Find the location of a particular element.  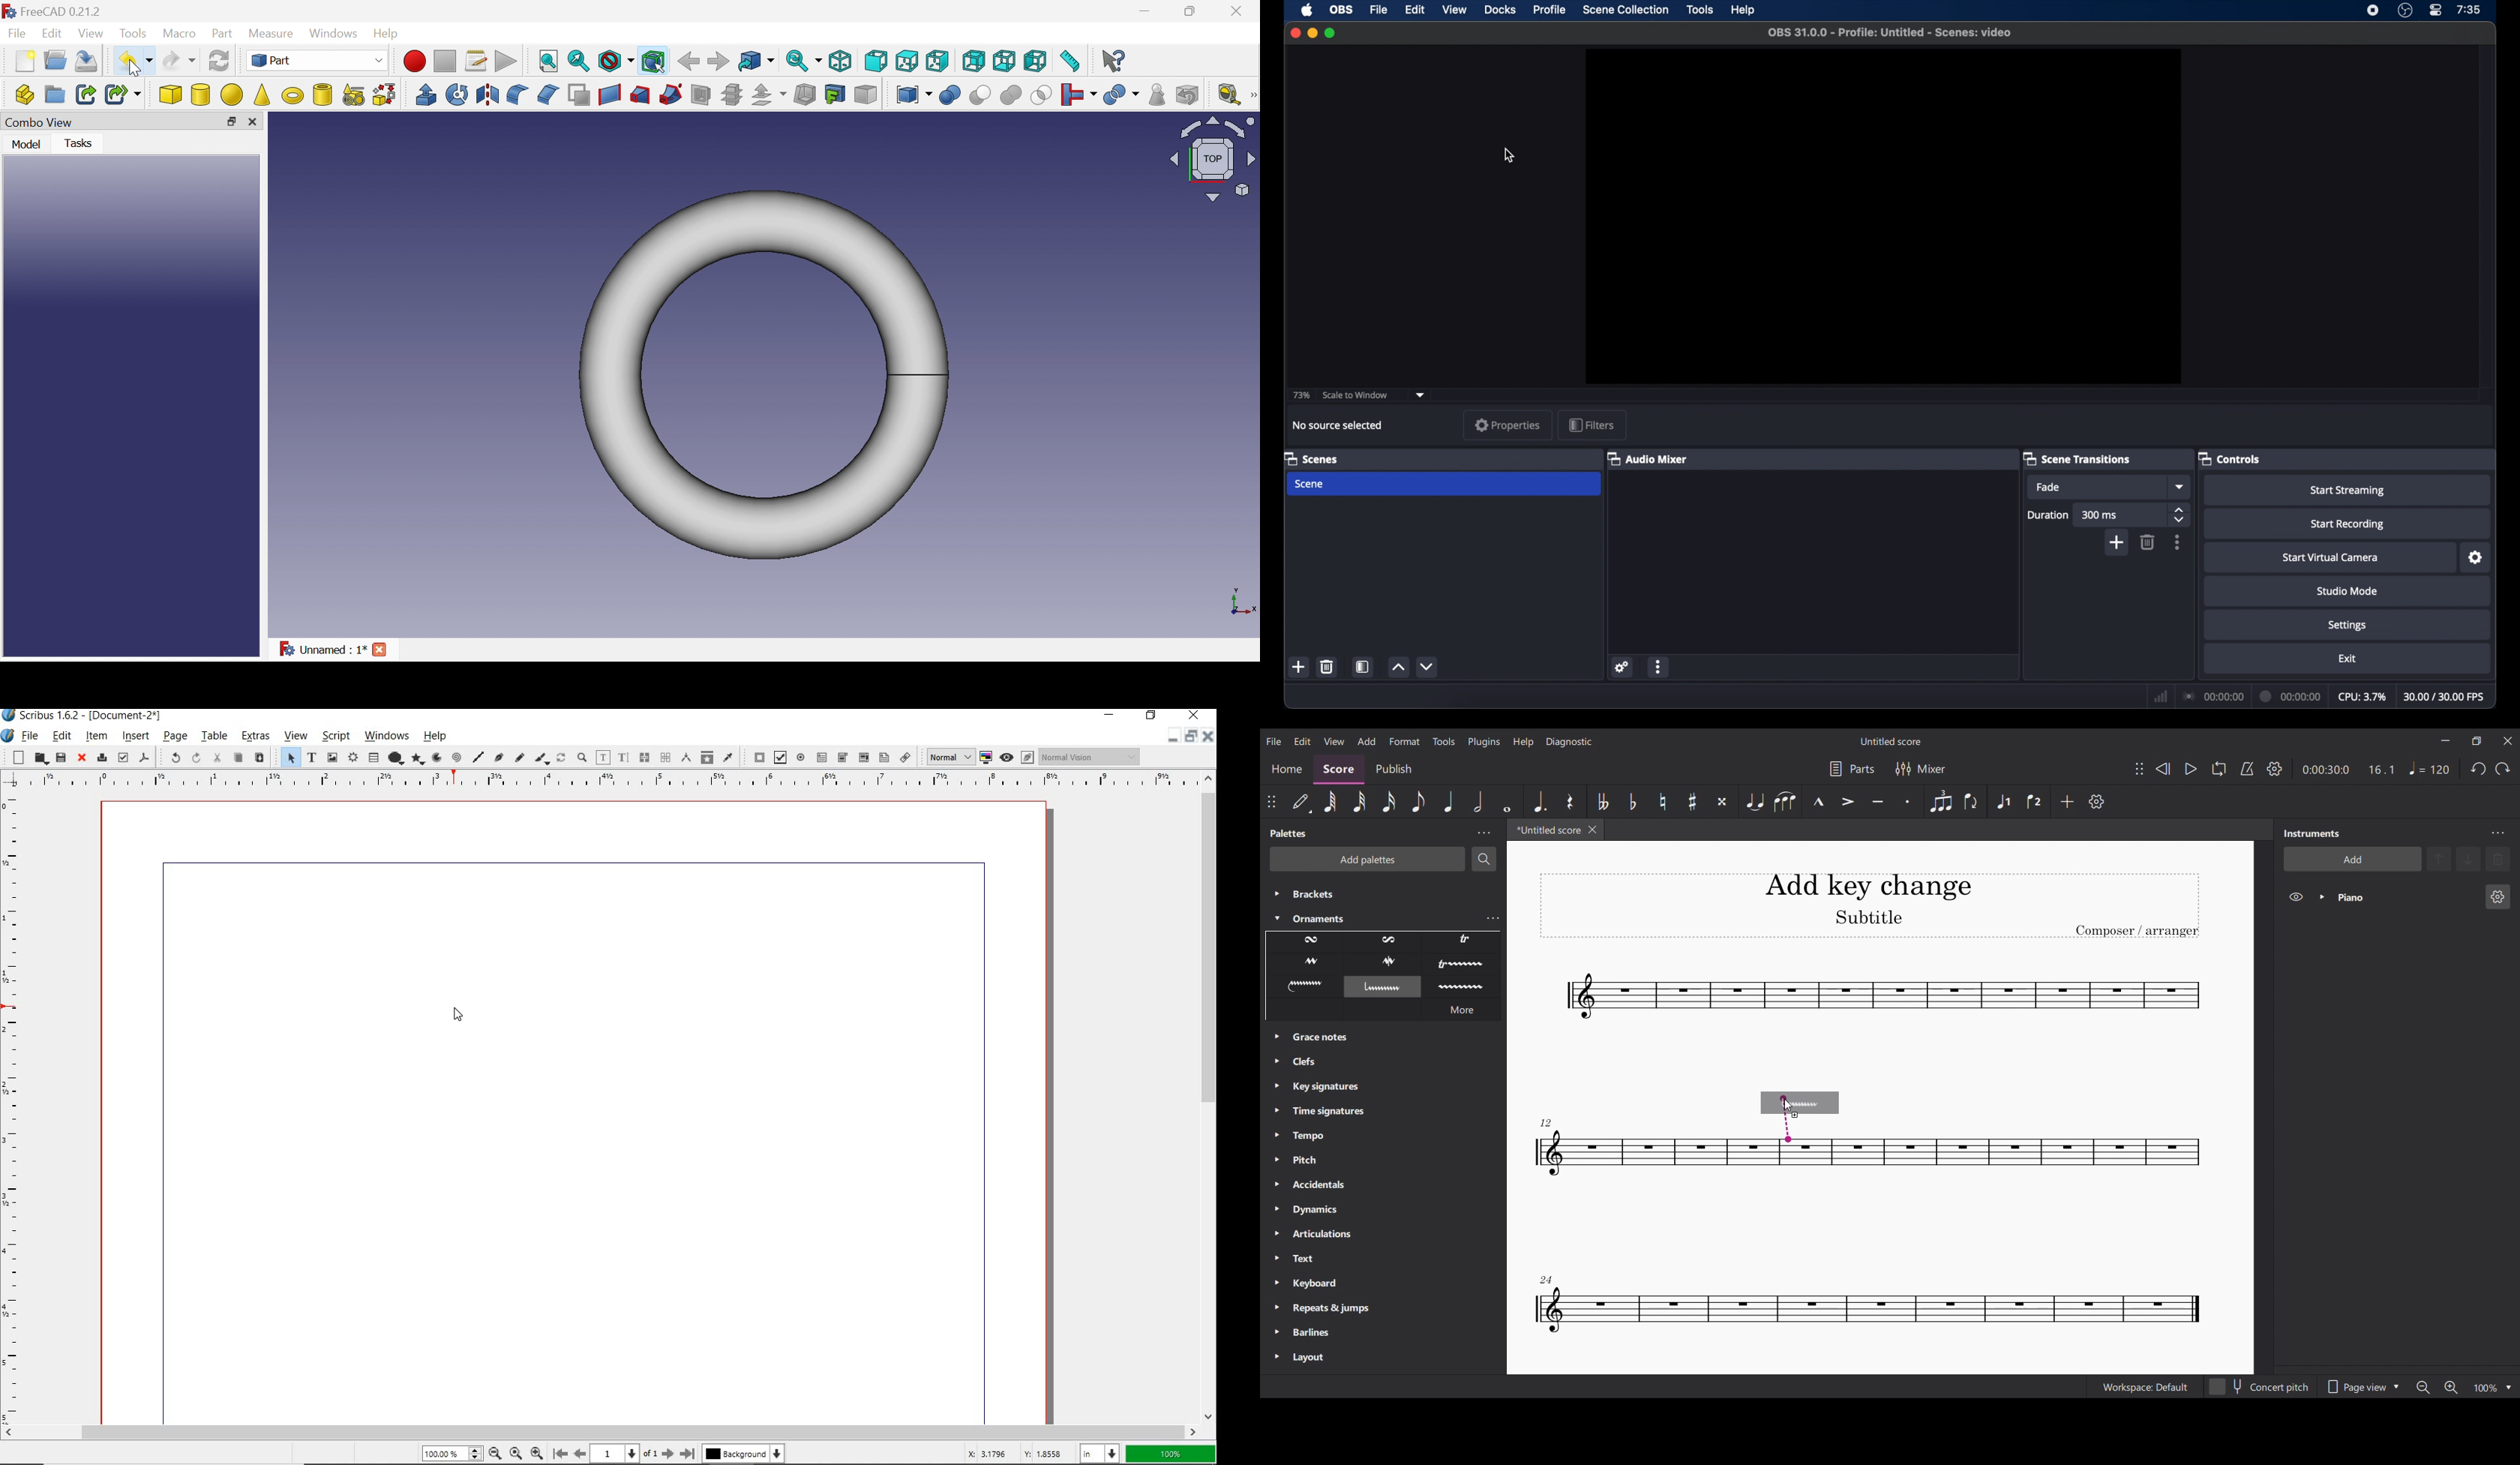

help is located at coordinates (1744, 11).